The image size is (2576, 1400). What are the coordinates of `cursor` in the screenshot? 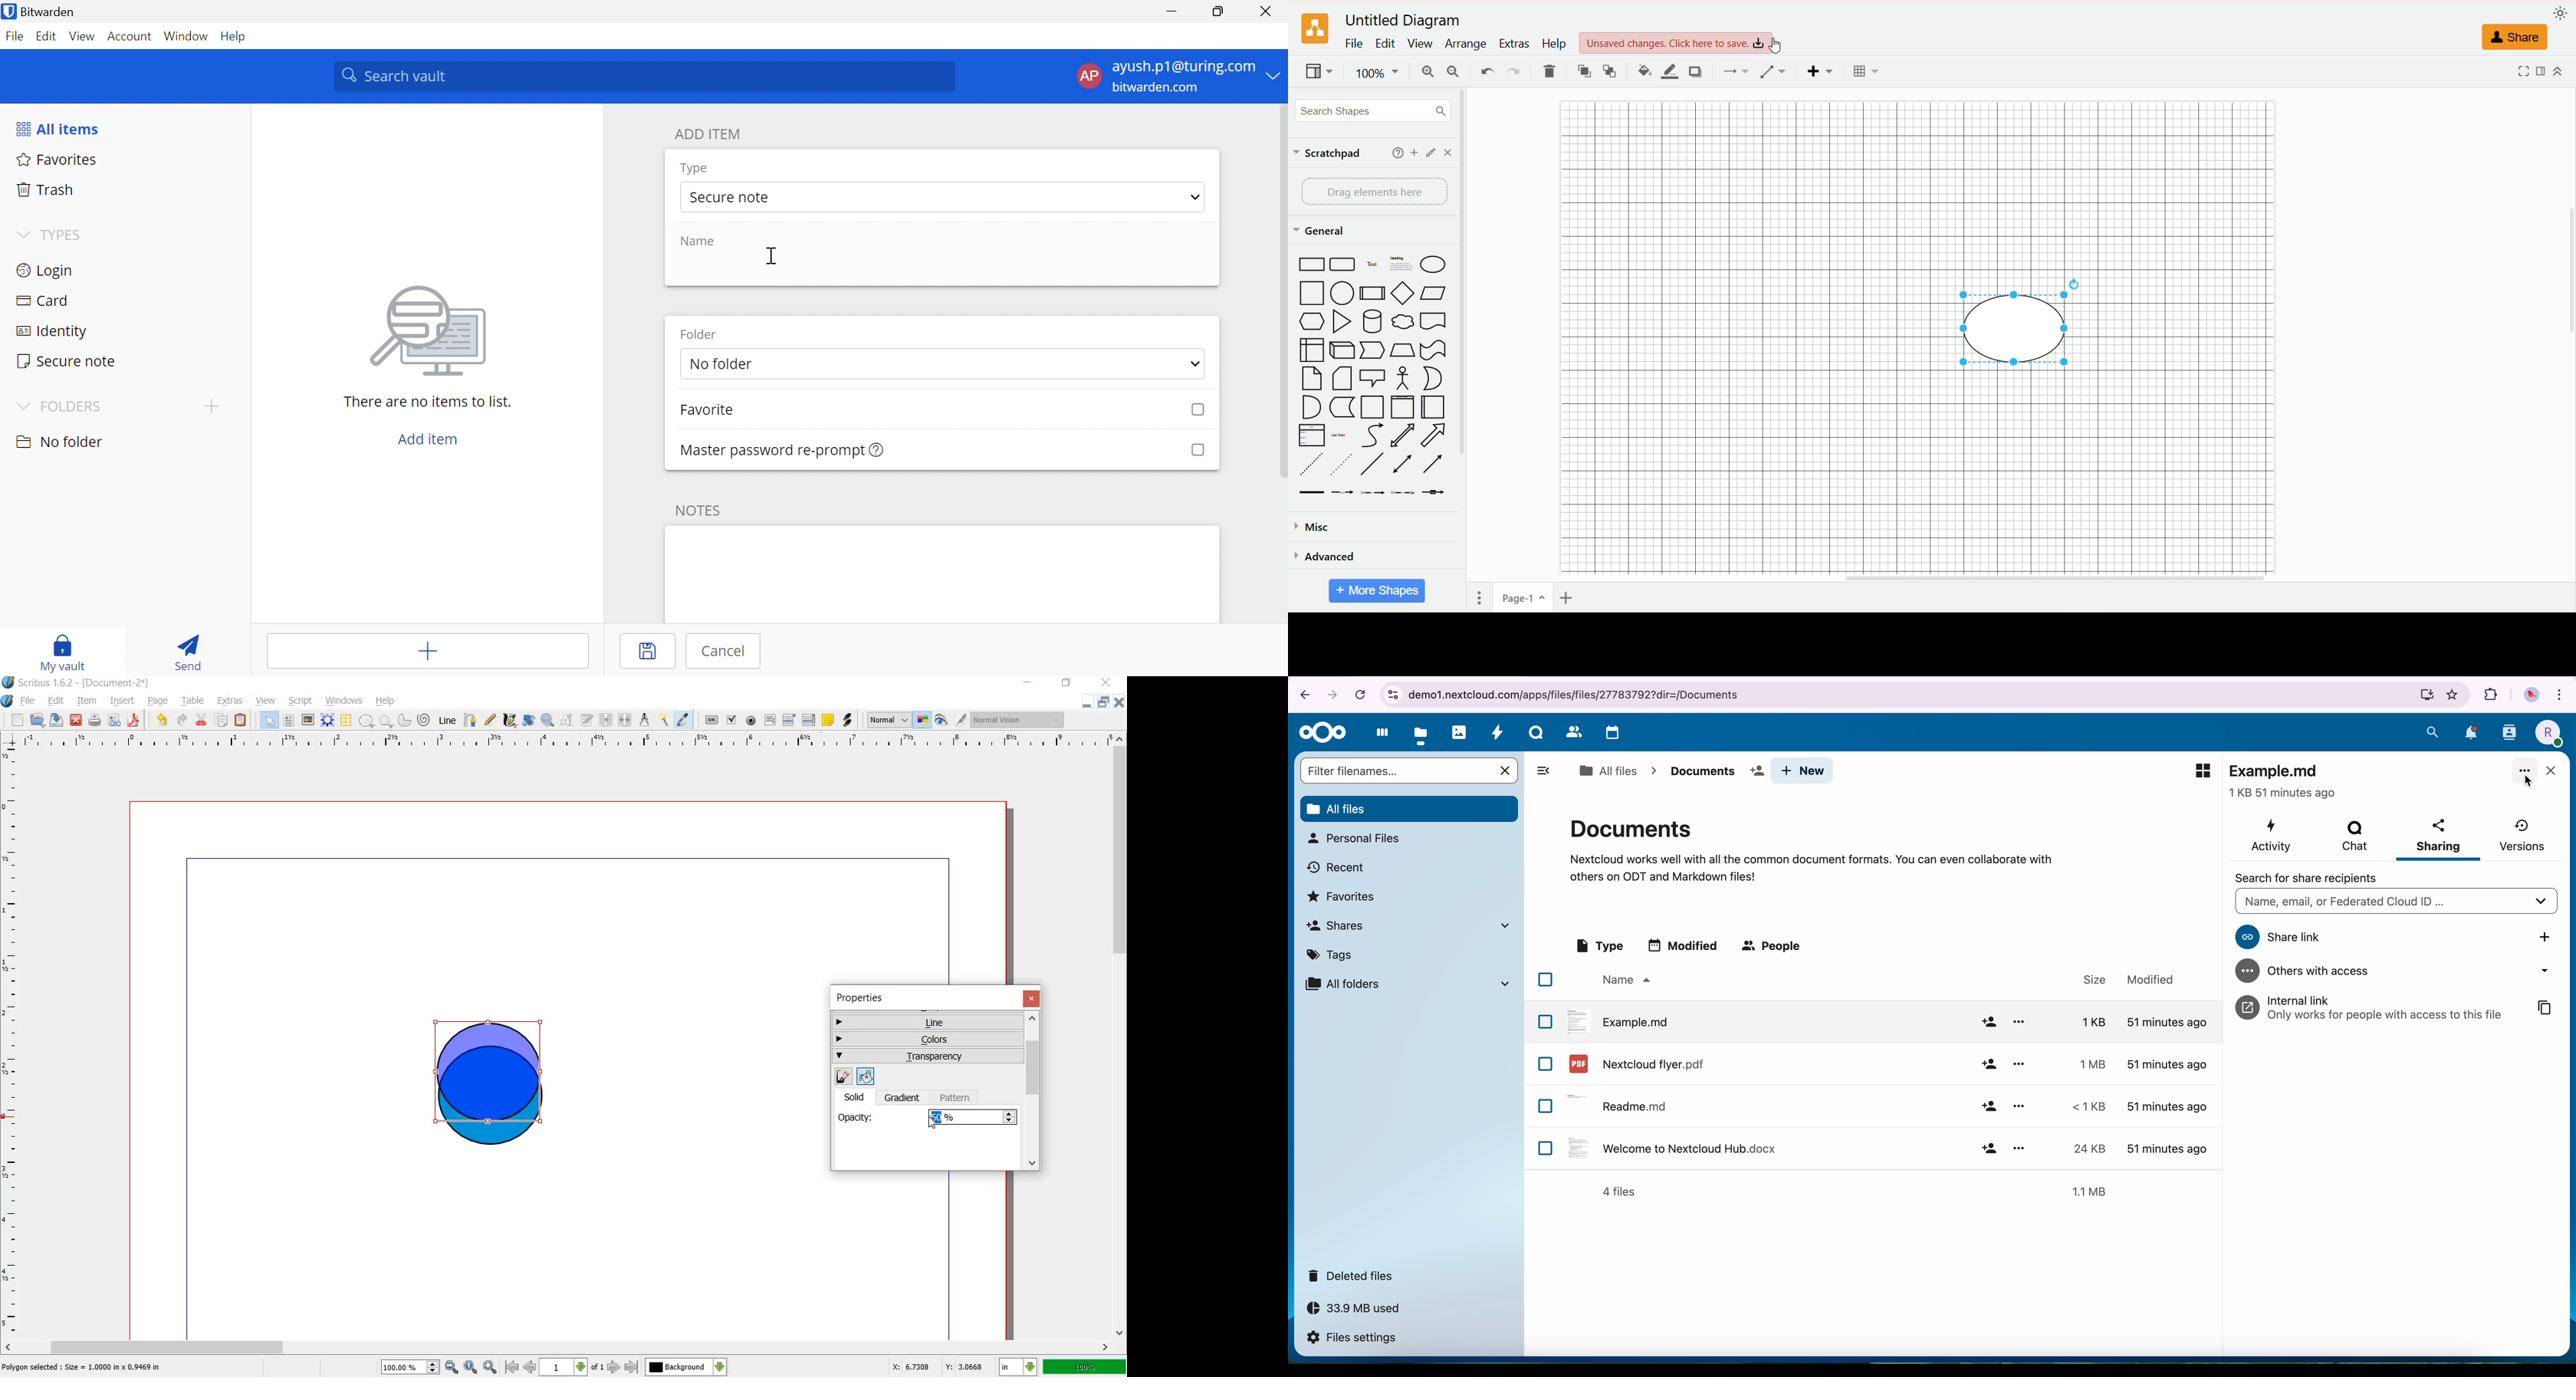 It's located at (1780, 47).